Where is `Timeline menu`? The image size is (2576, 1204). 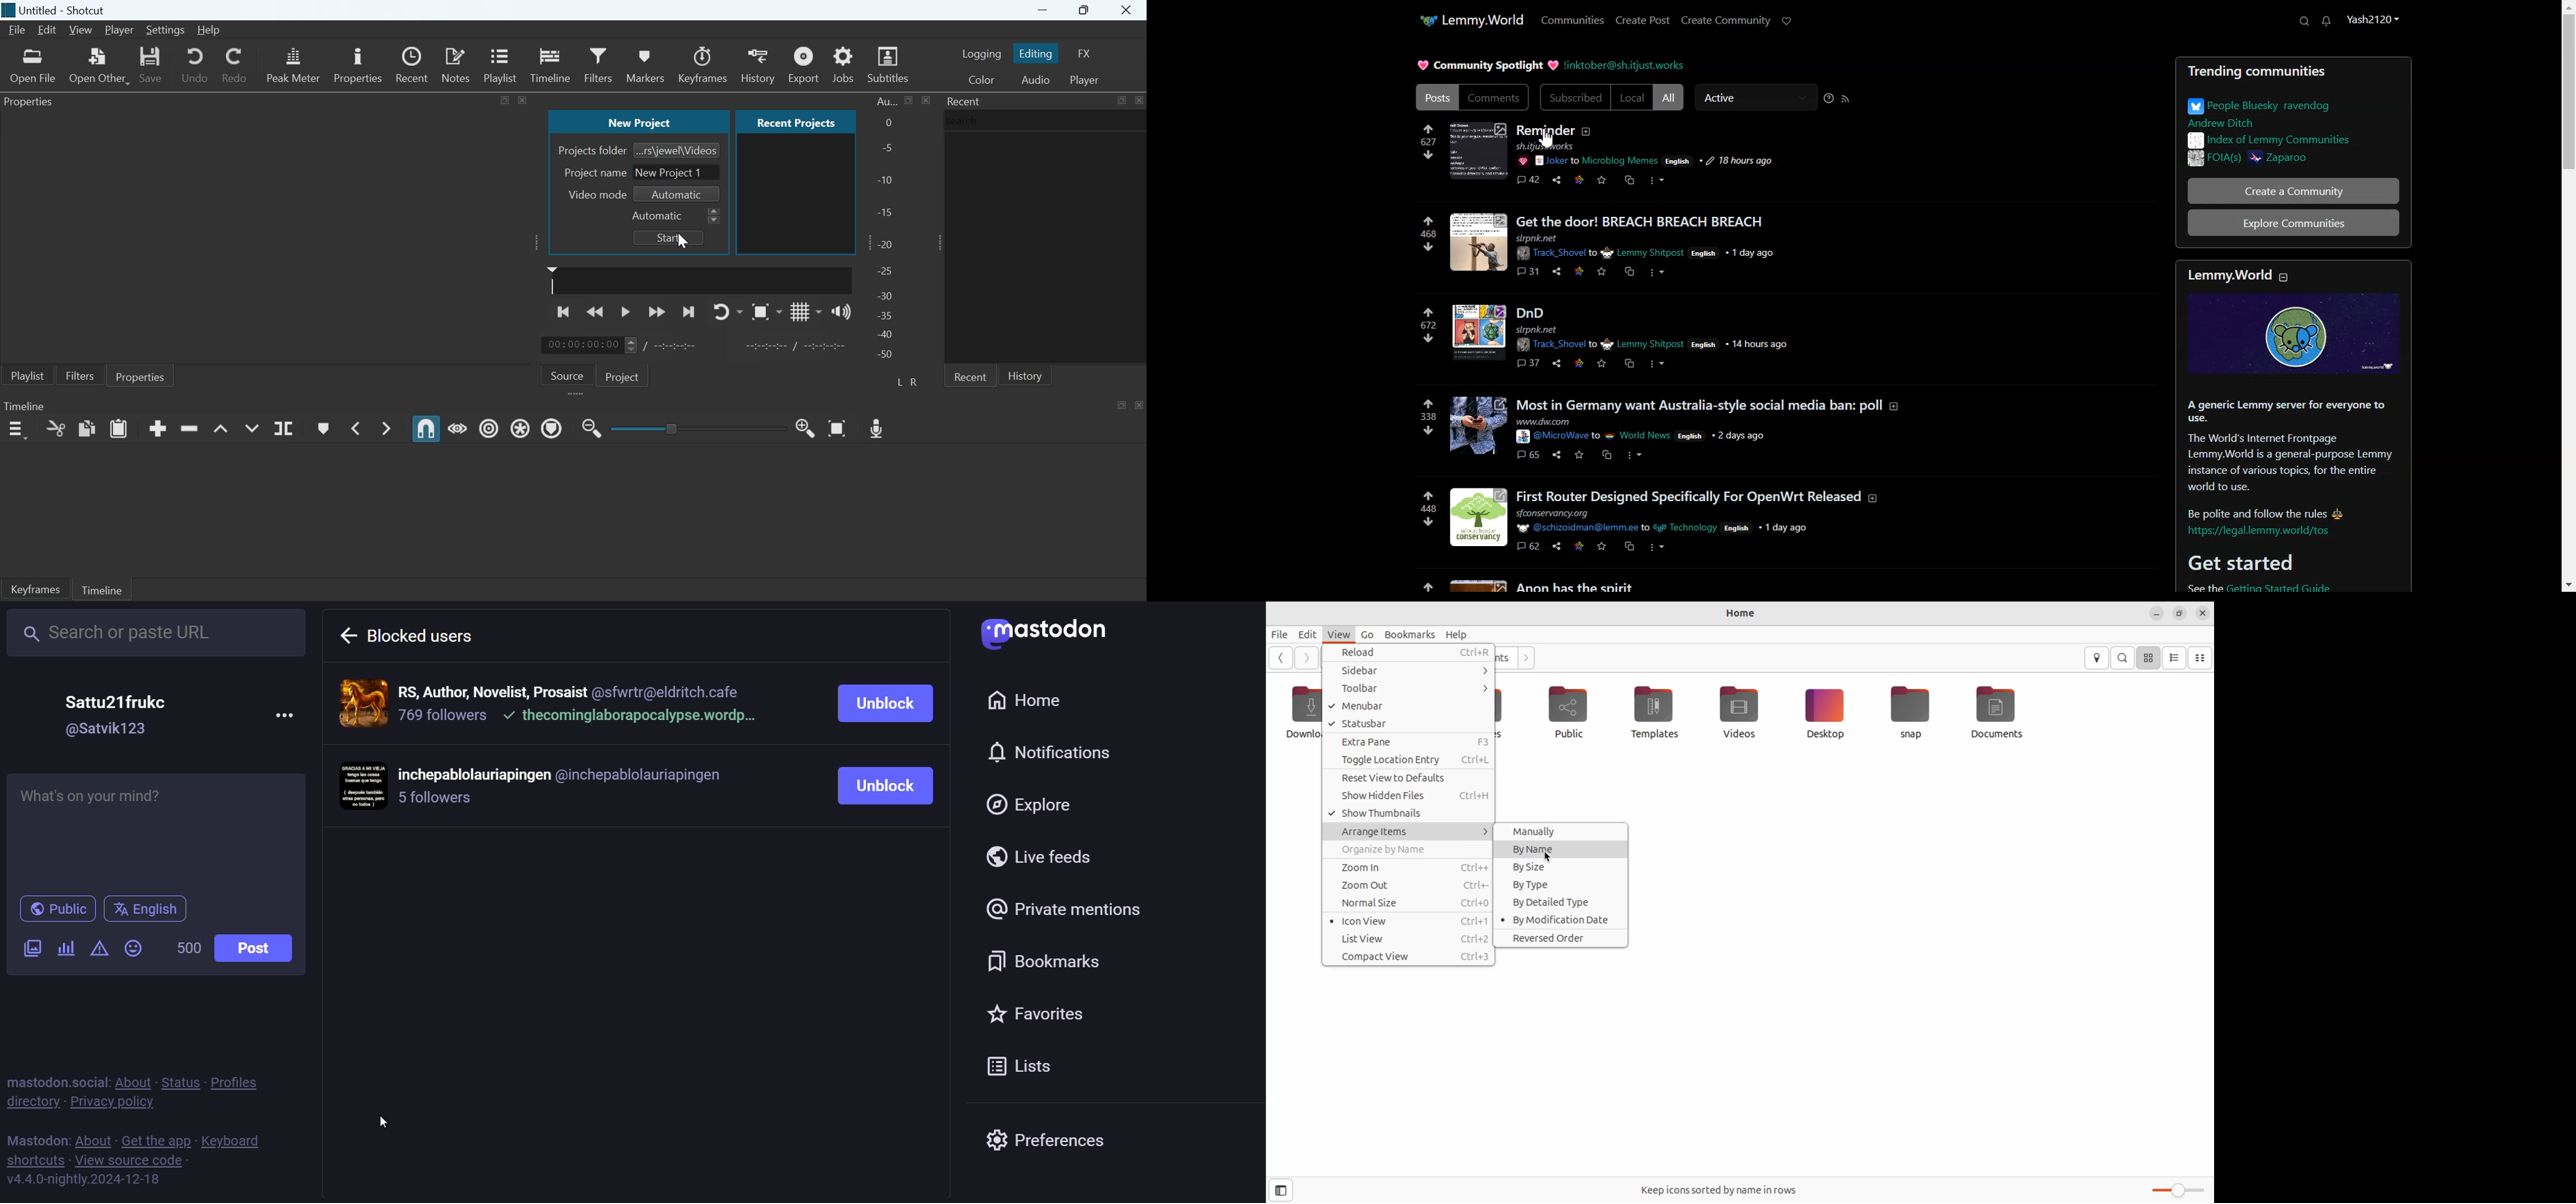
Timeline menu is located at coordinates (17, 430).